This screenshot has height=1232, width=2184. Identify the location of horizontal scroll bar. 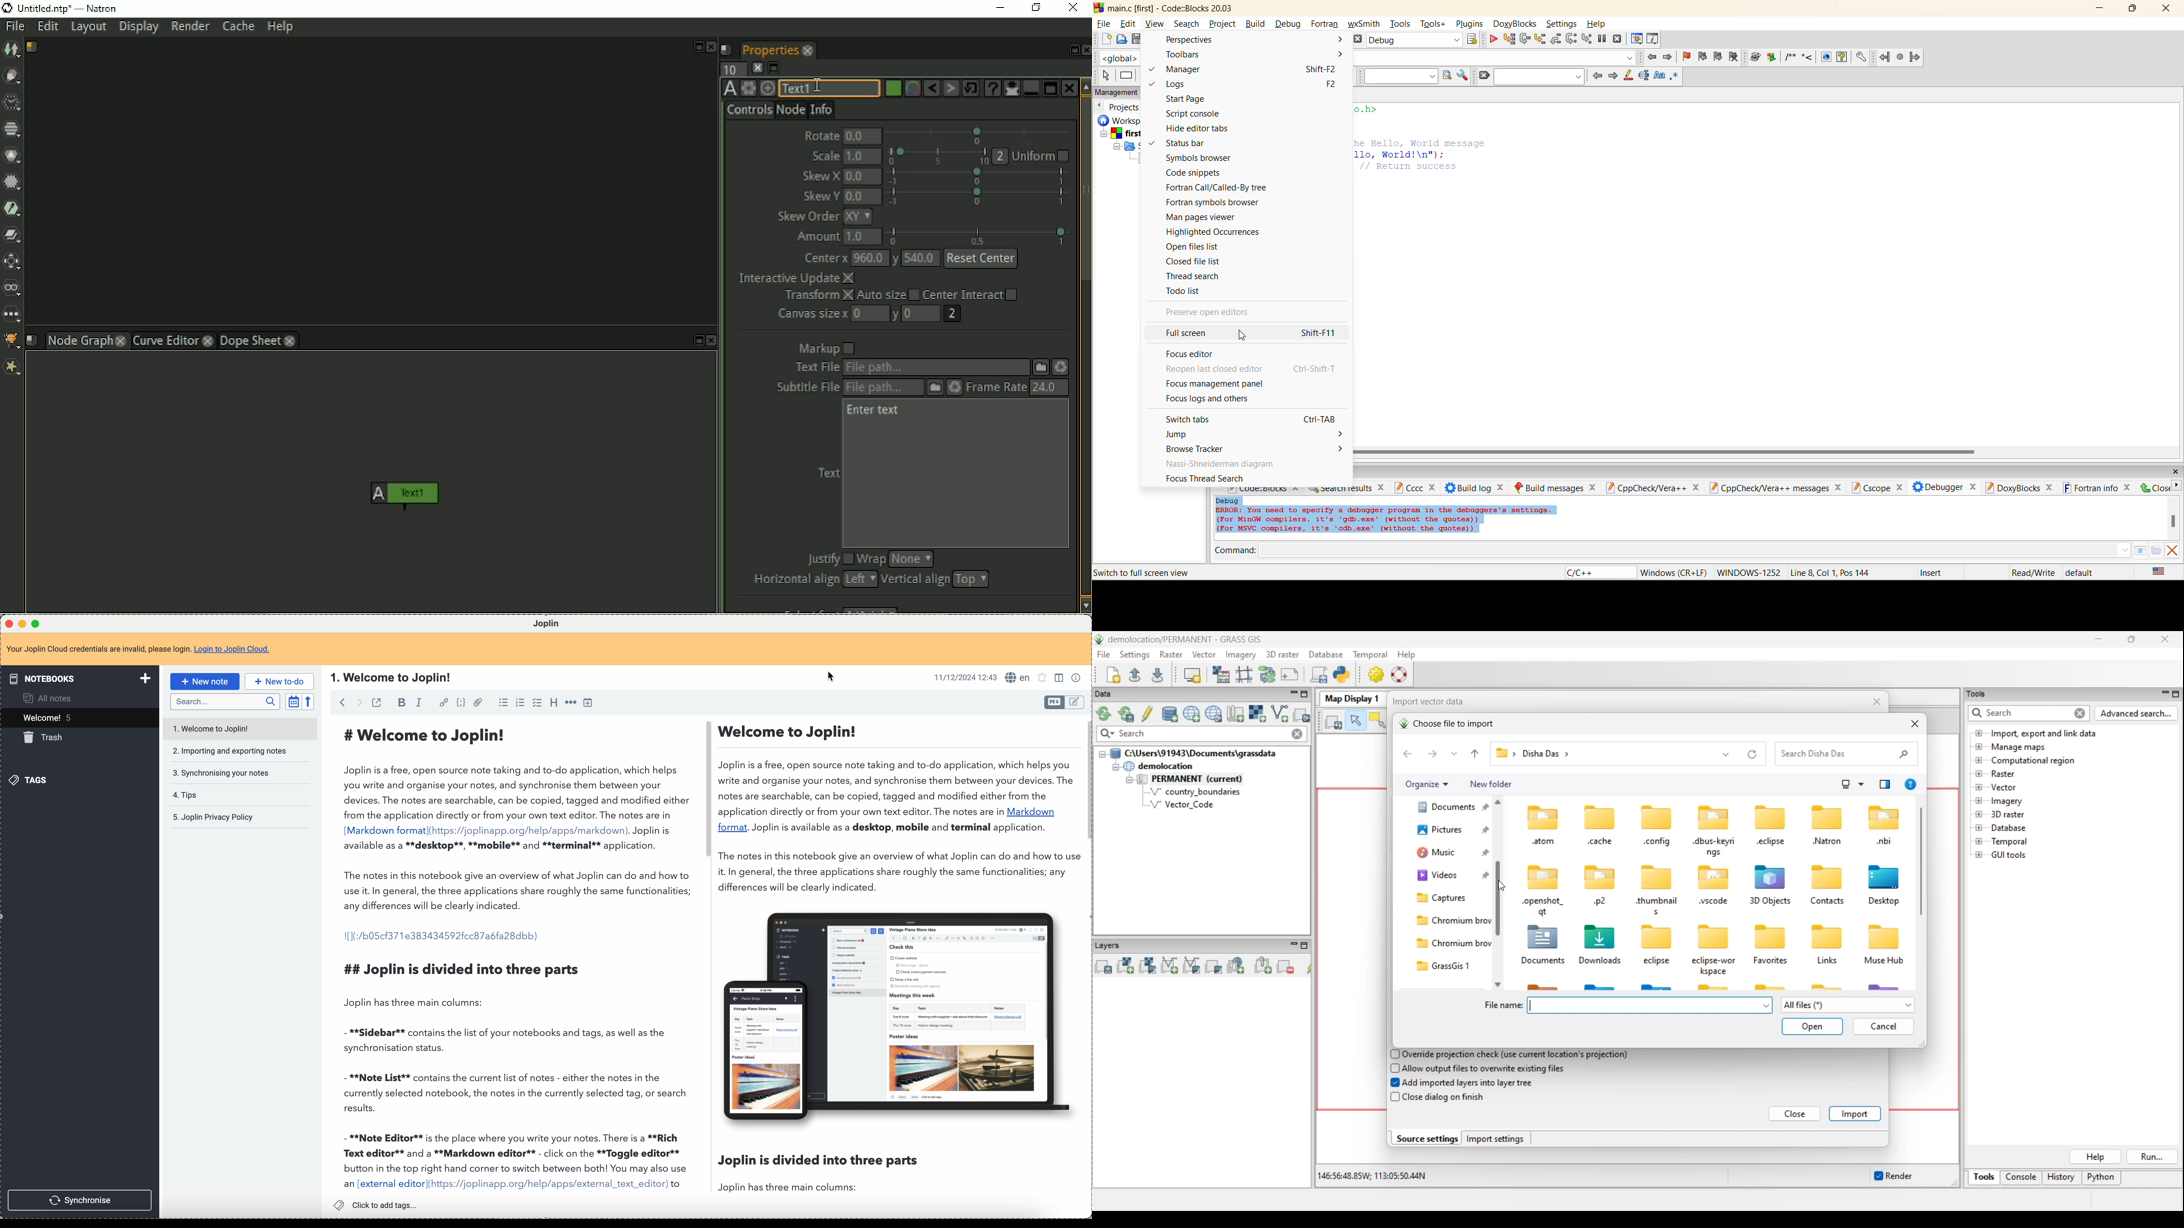
(1669, 448).